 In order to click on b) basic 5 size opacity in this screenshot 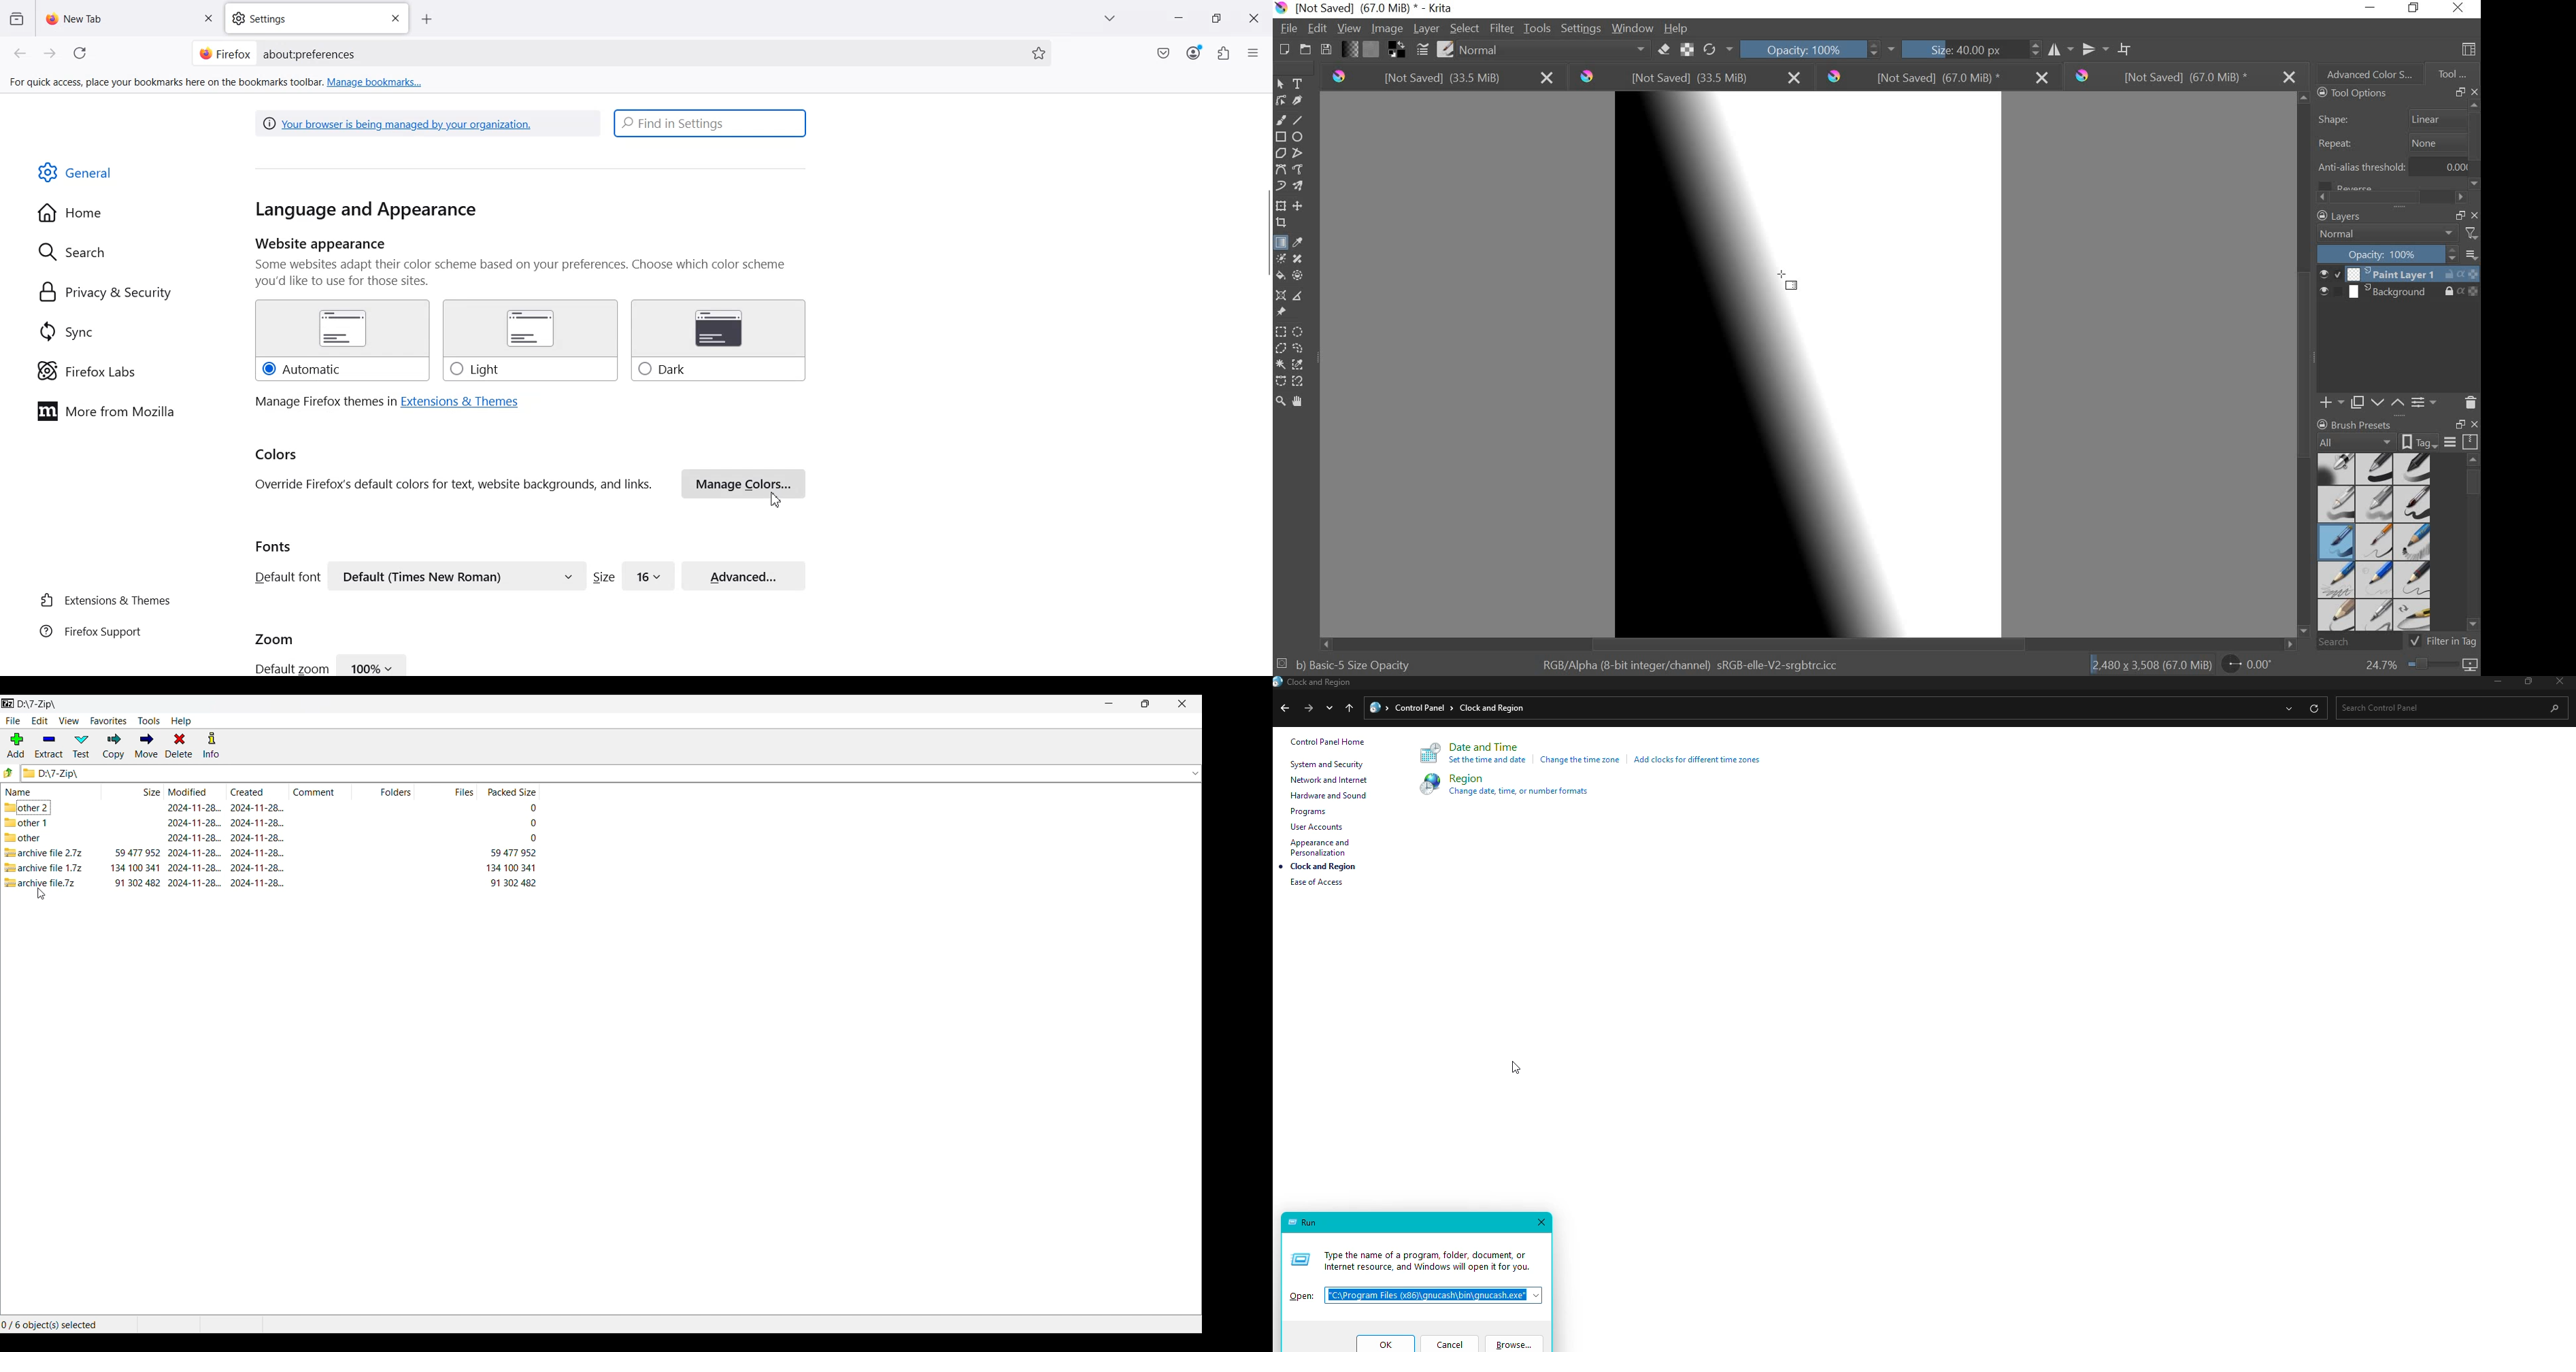, I will do `click(1349, 663)`.